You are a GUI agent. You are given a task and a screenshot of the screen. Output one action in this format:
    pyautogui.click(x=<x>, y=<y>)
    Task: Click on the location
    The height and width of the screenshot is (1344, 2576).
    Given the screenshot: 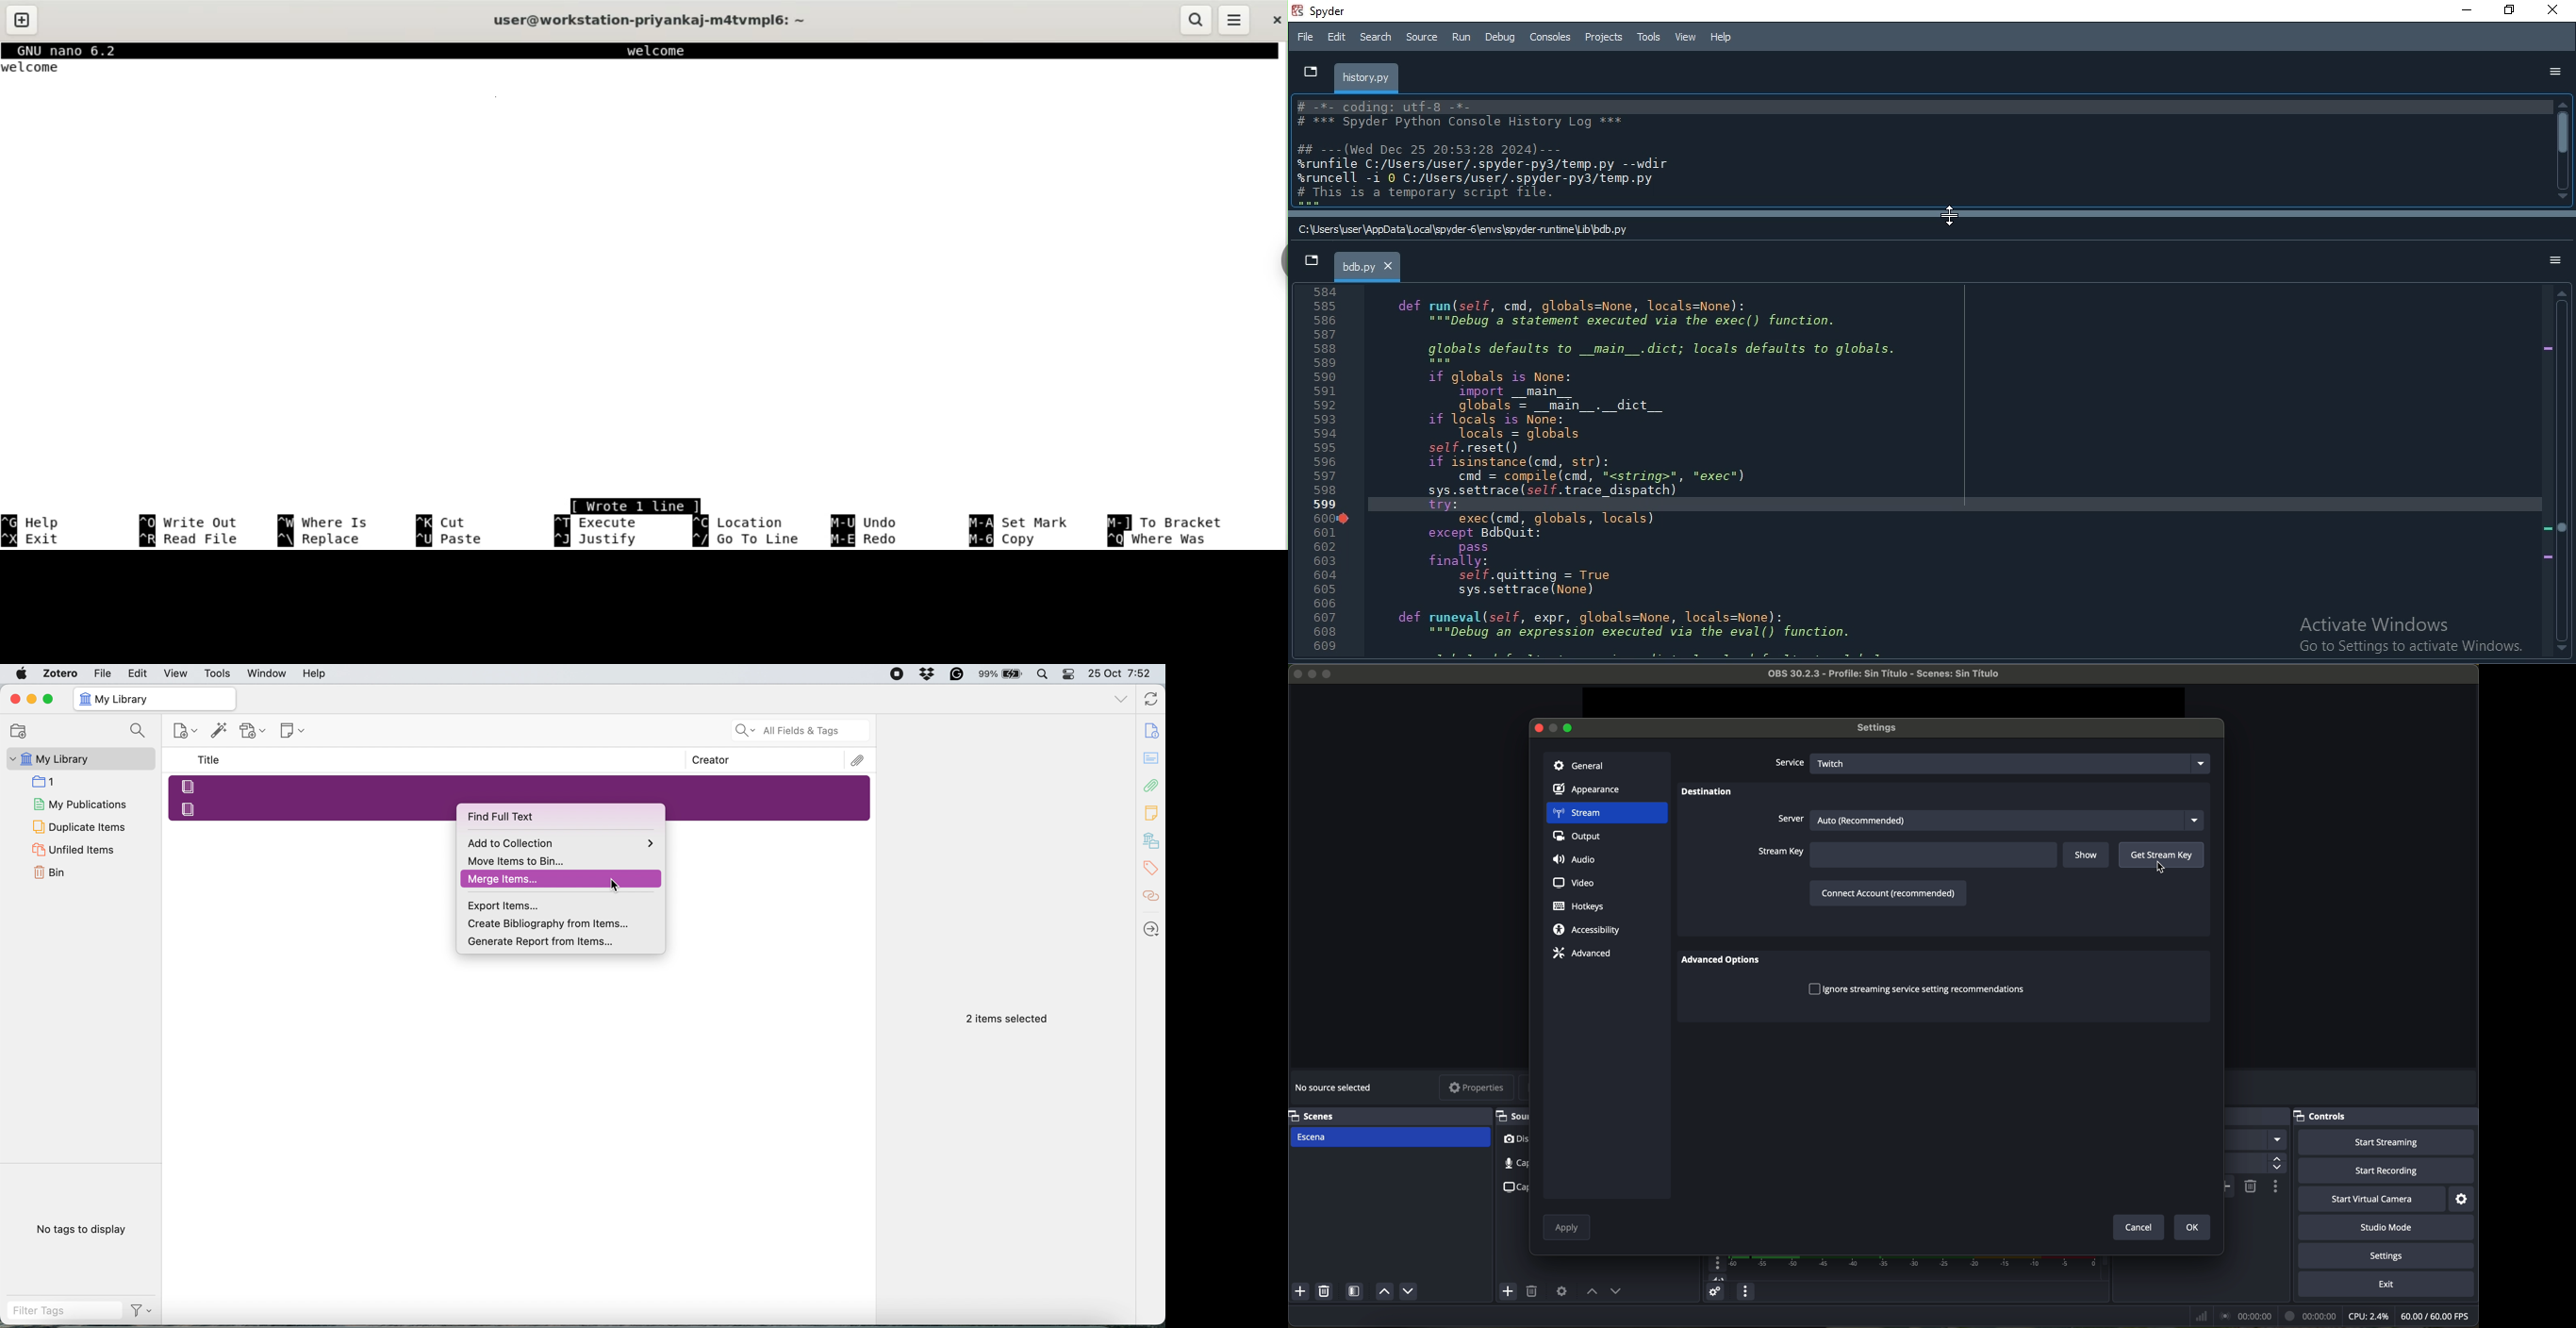 What is the action you would take?
    pyautogui.click(x=739, y=523)
    